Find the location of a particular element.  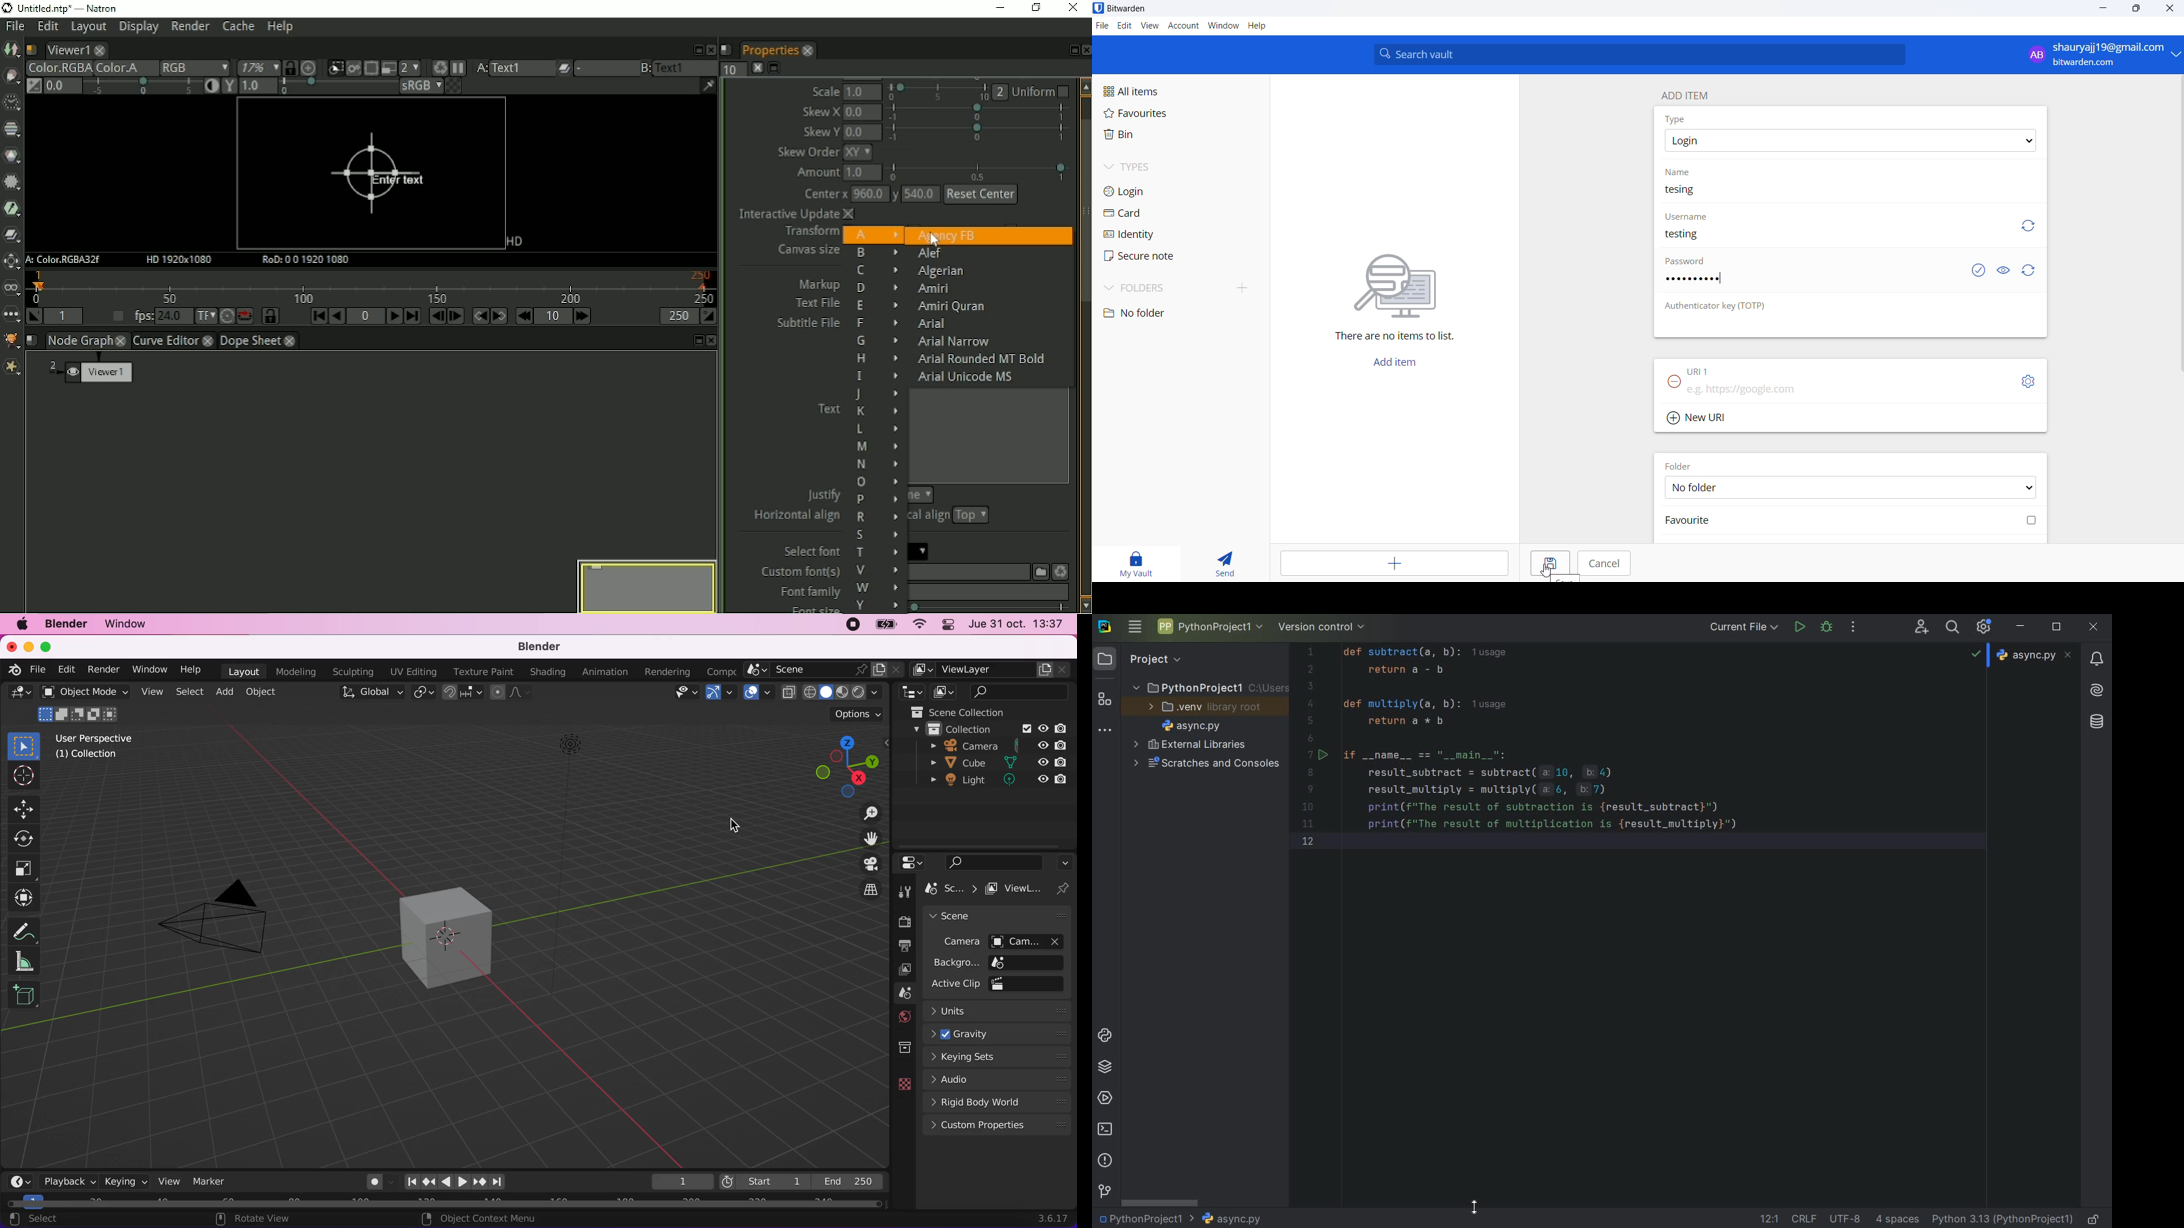

file name is located at coordinates (2034, 655).